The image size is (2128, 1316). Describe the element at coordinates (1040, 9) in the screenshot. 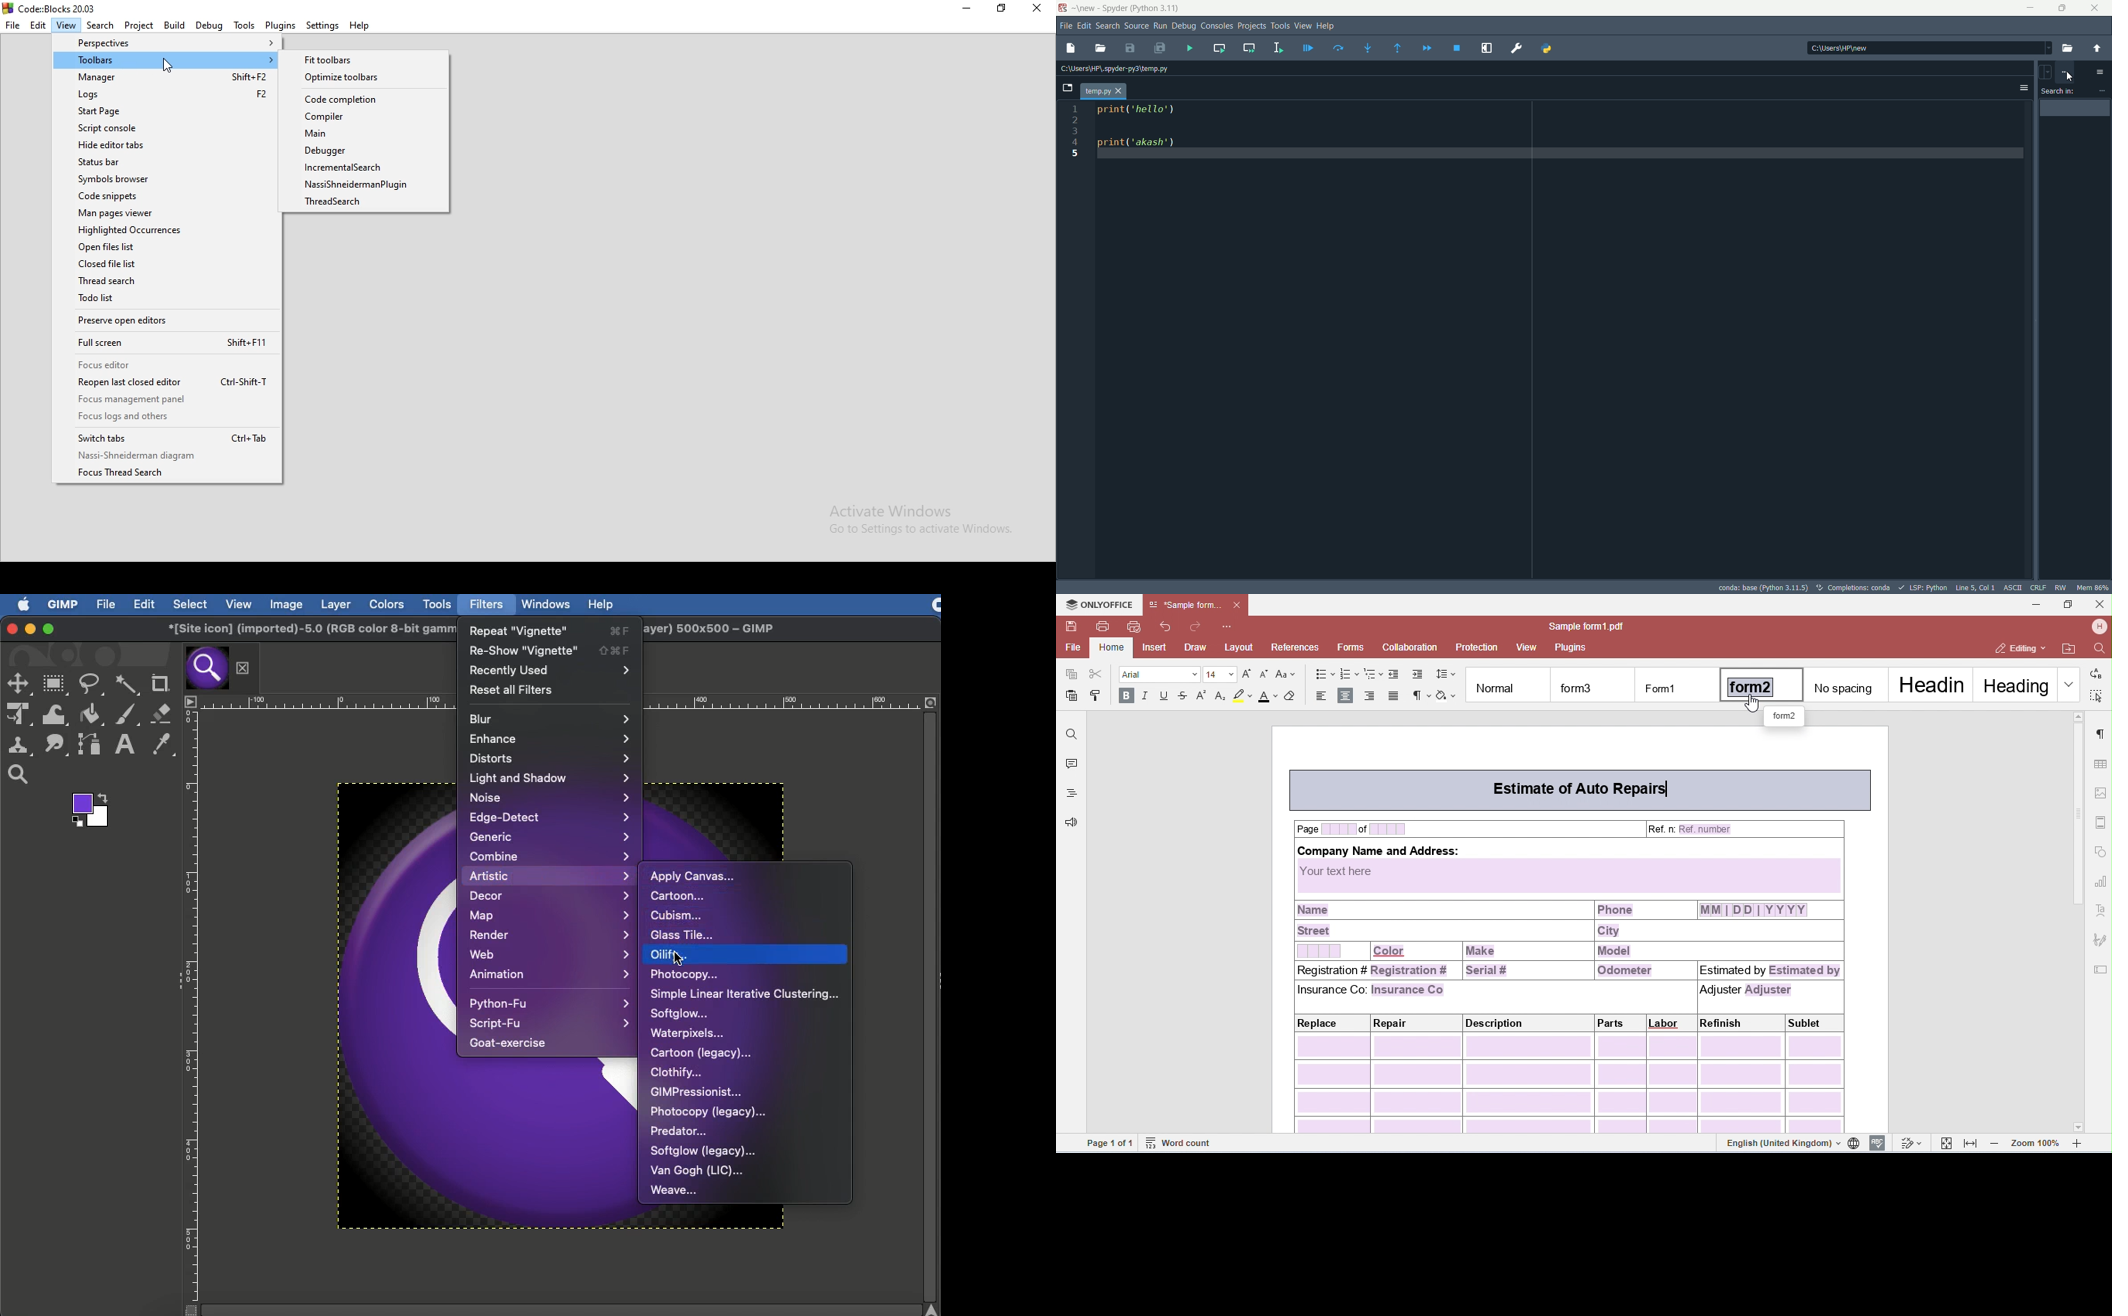

I see `close` at that location.